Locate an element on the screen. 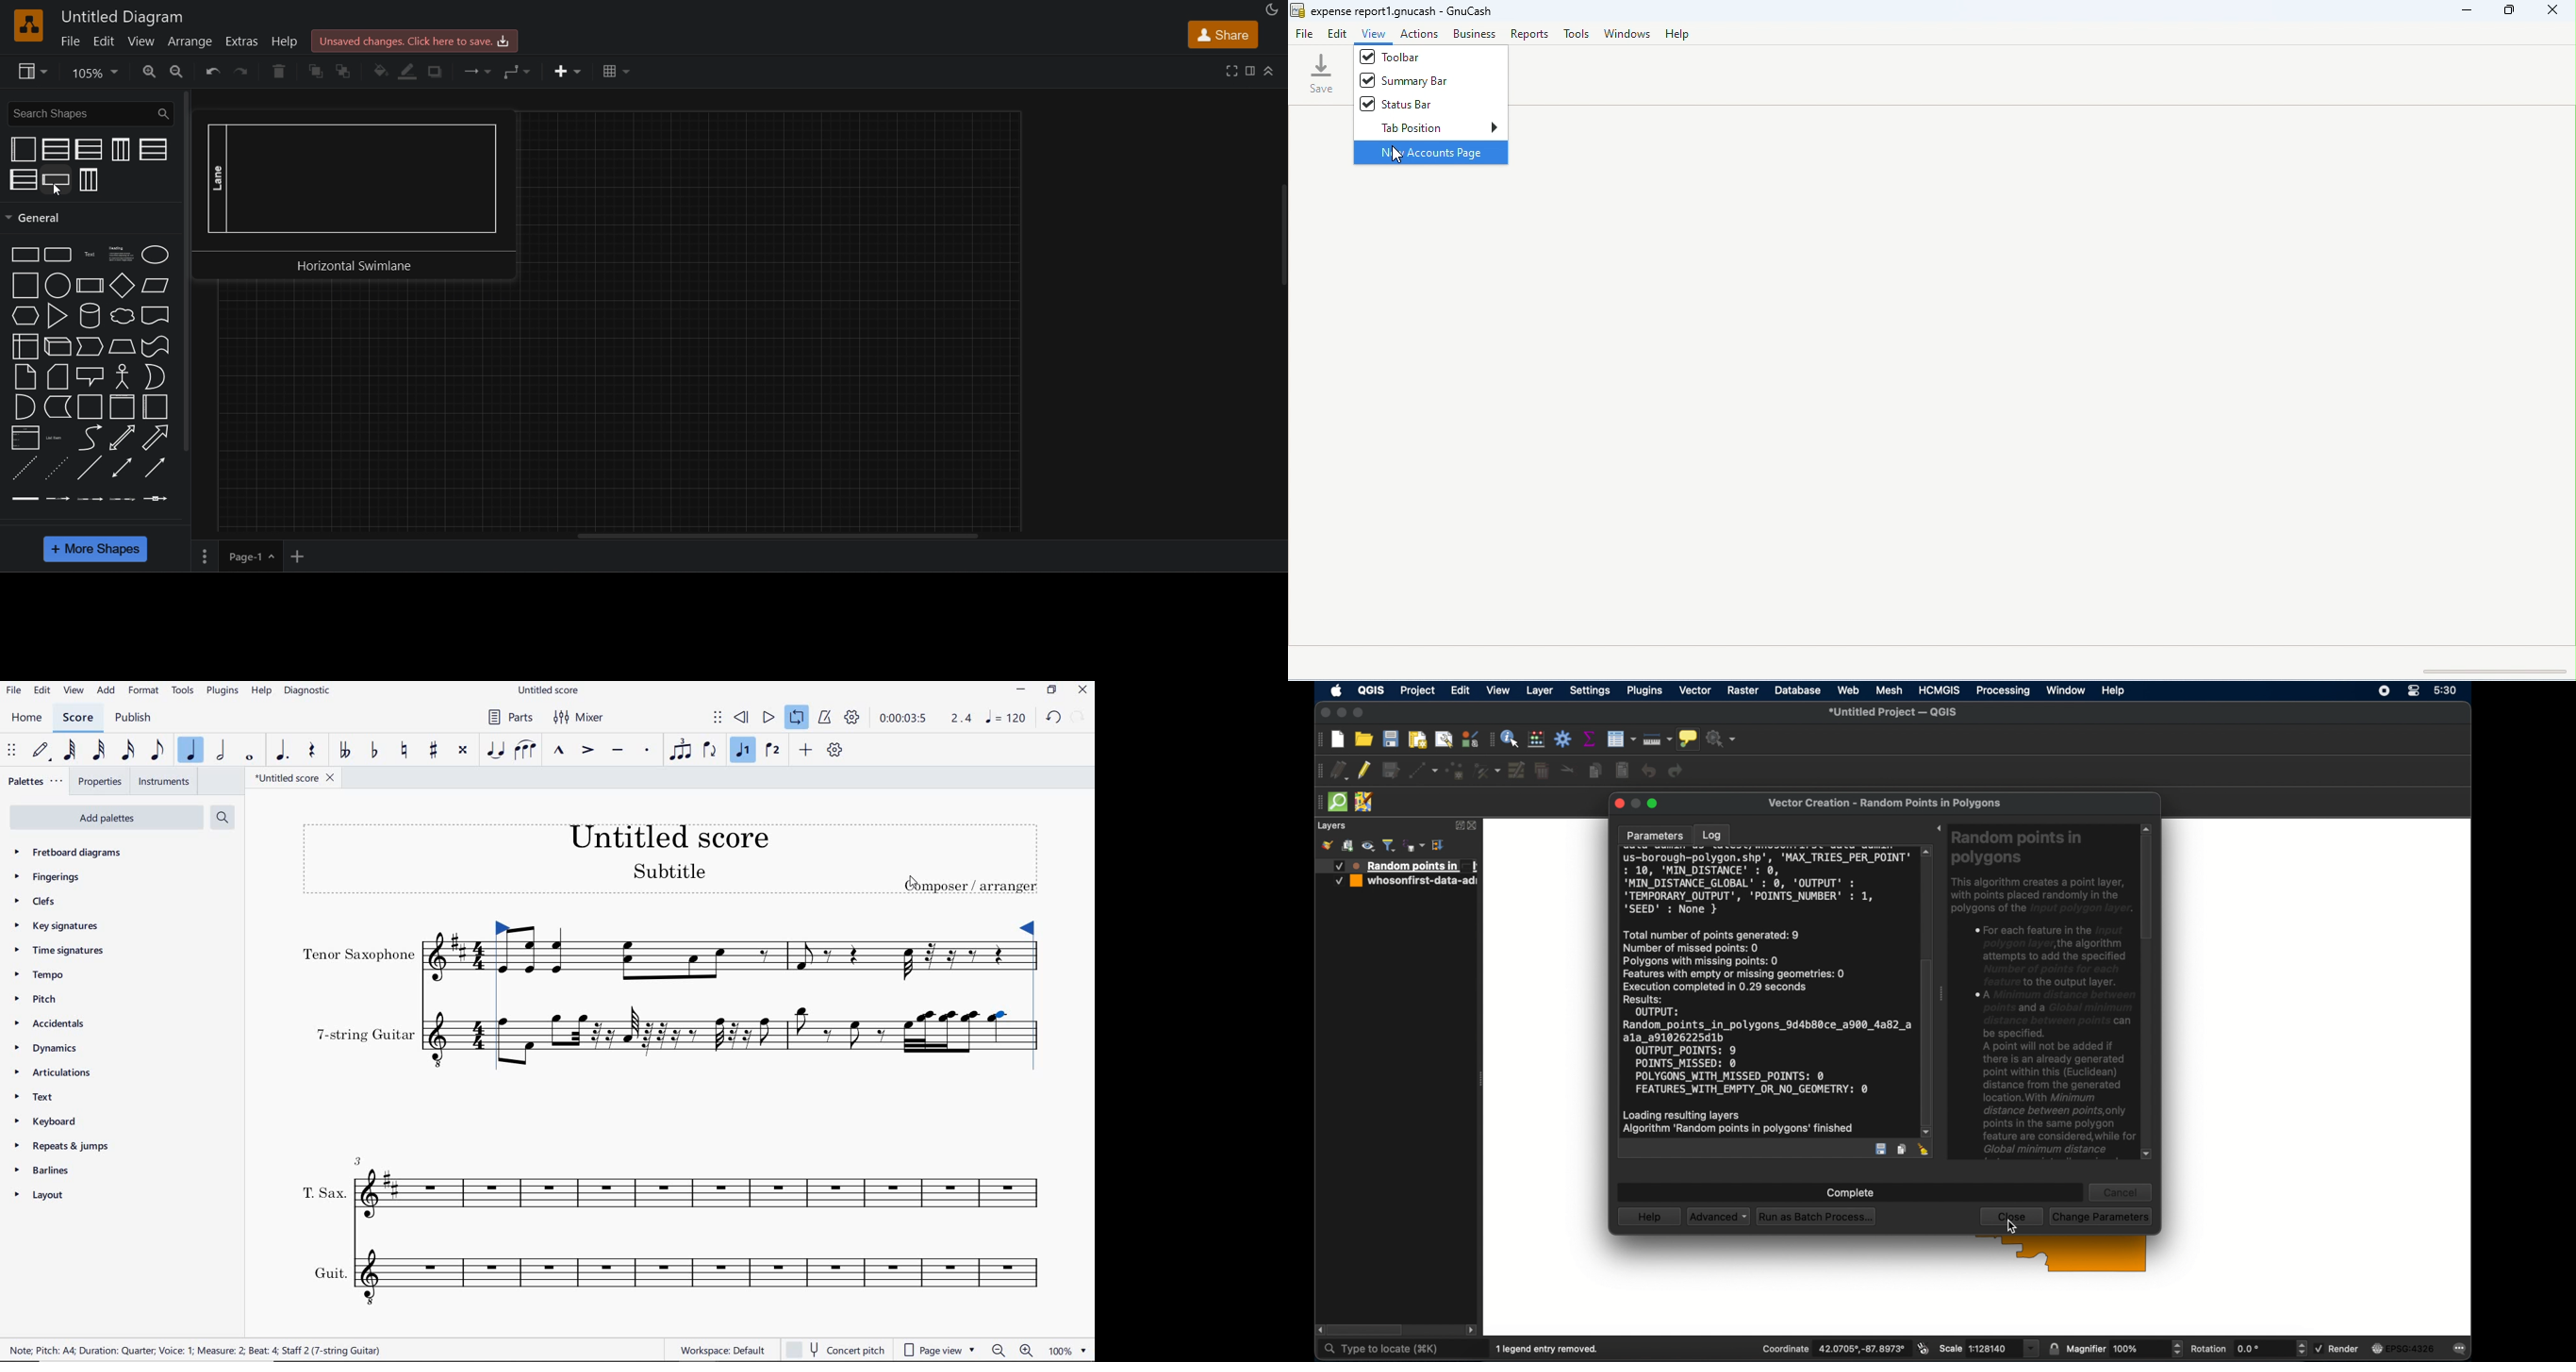 This screenshot has height=1372, width=2576. delete is located at coordinates (280, 71).